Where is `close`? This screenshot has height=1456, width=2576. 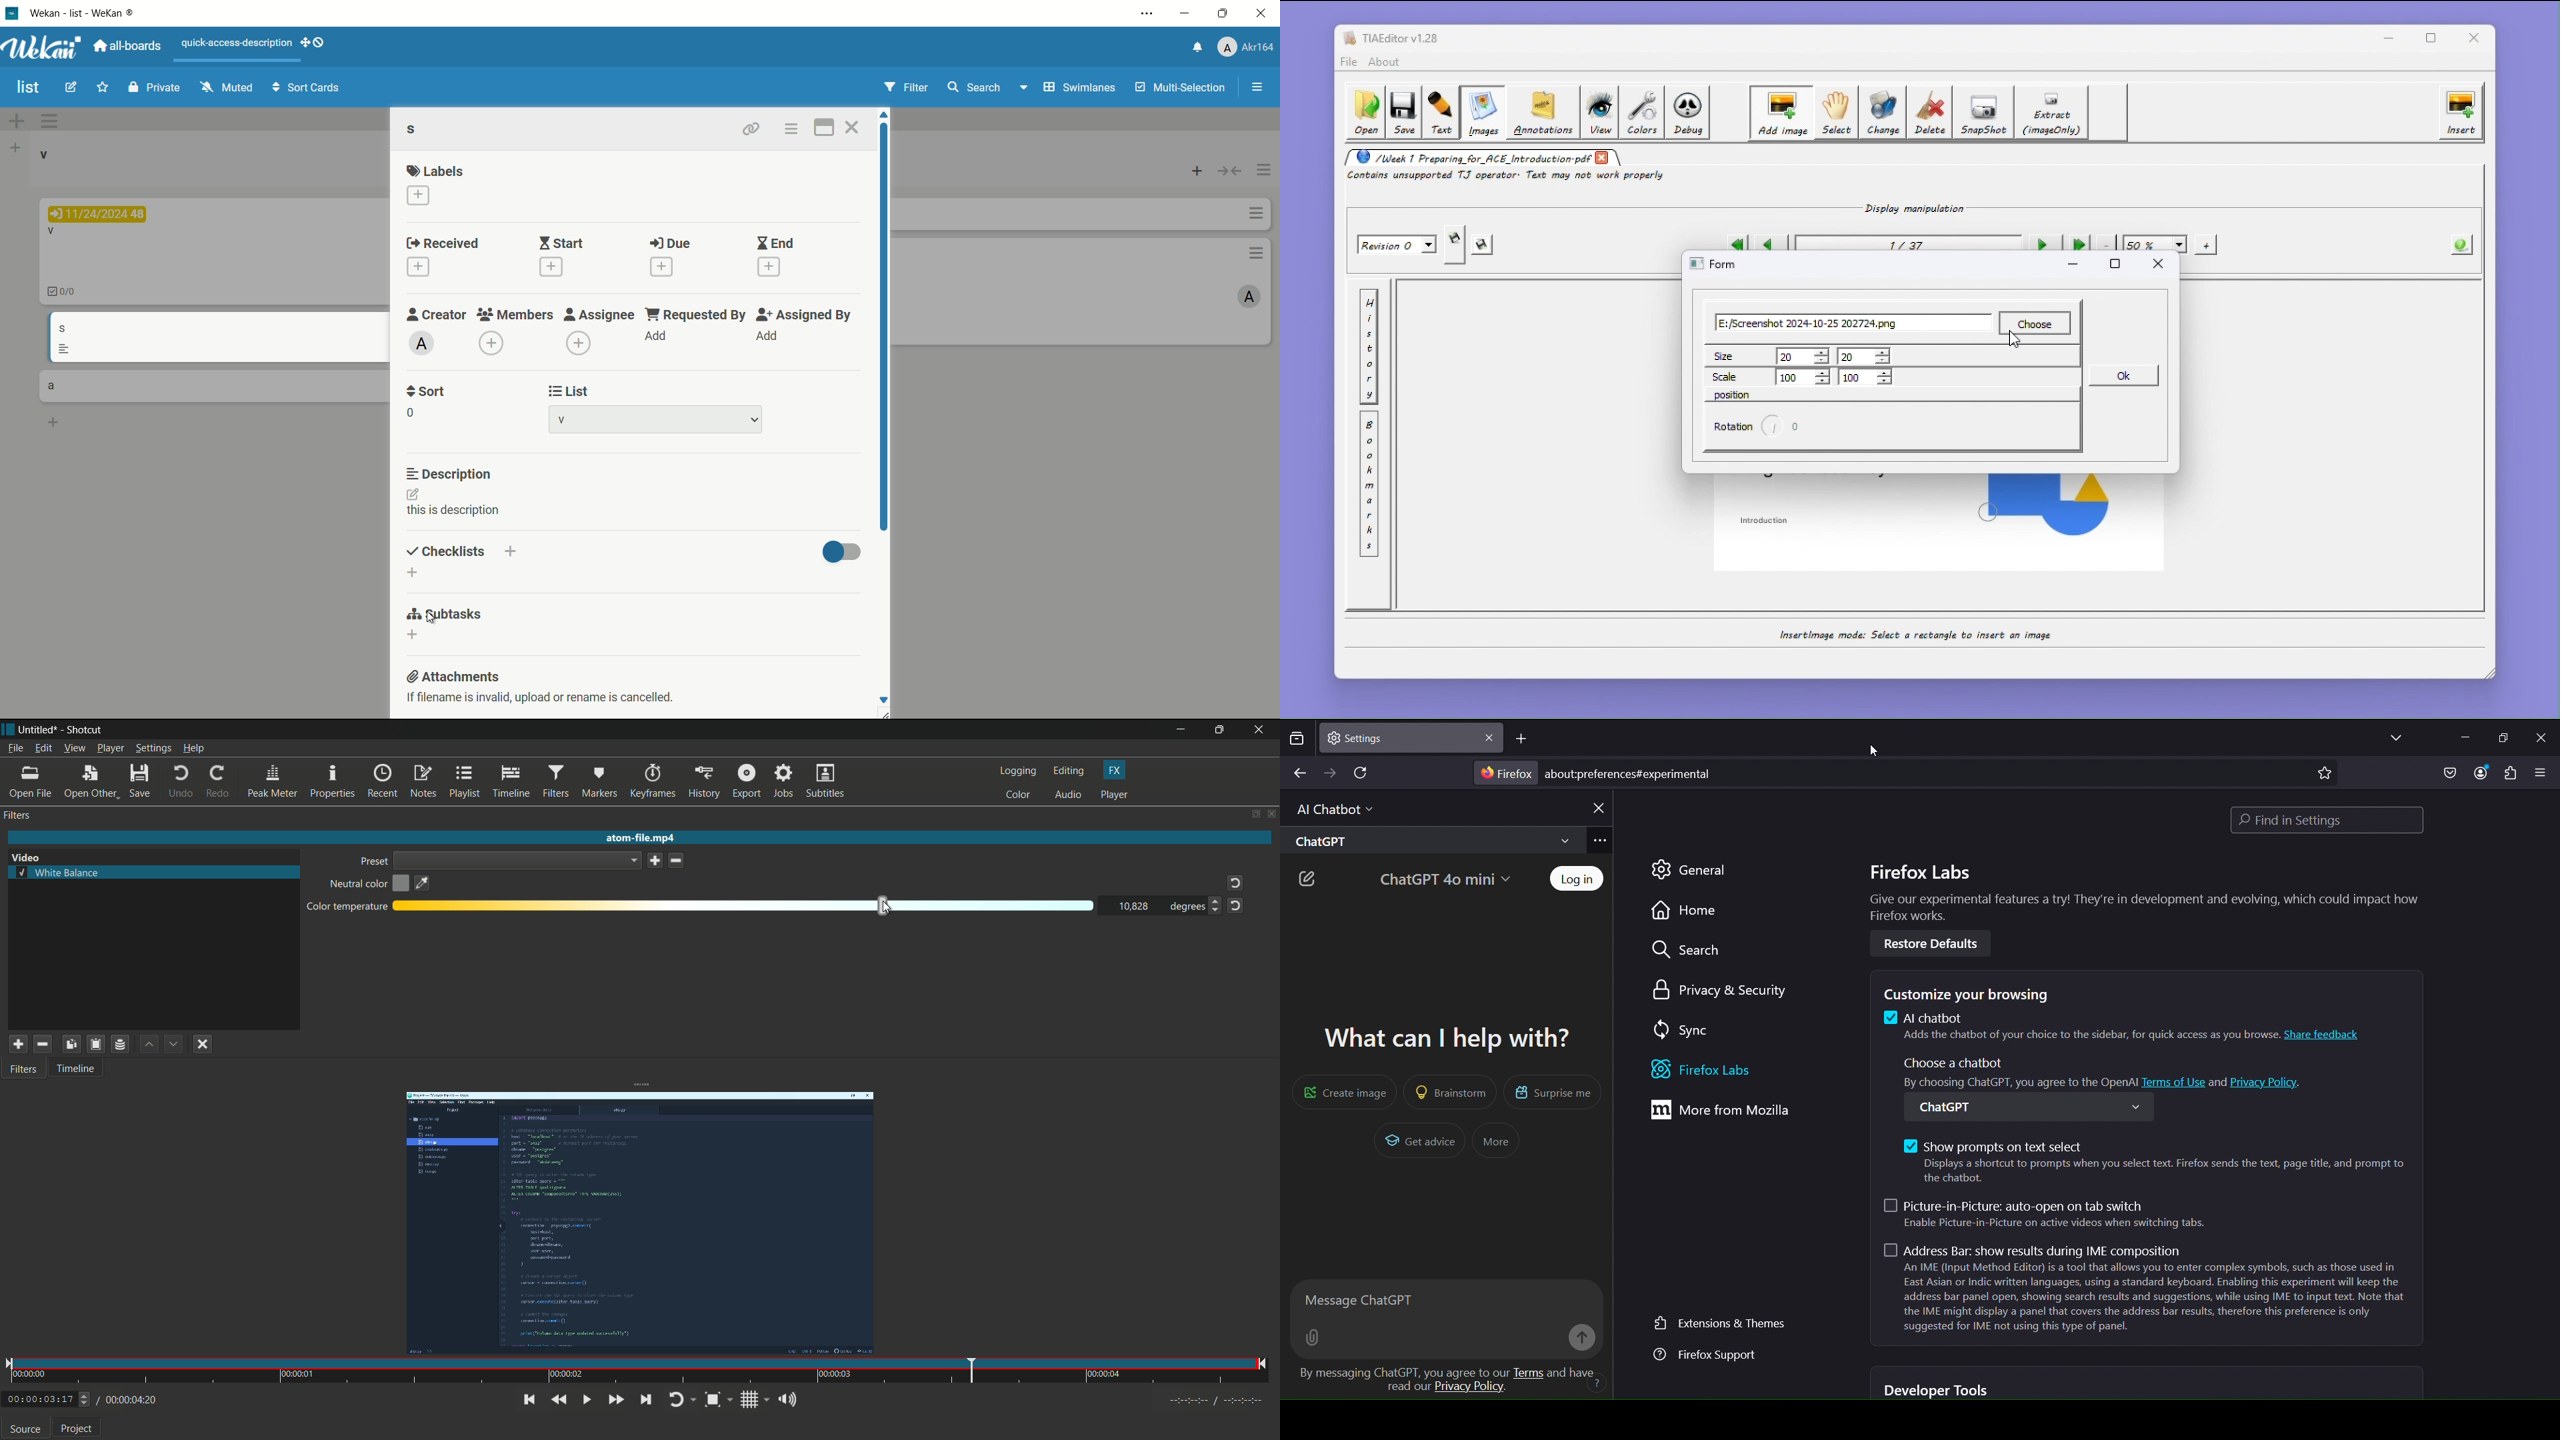
close is located at coordinates (1603, 157).